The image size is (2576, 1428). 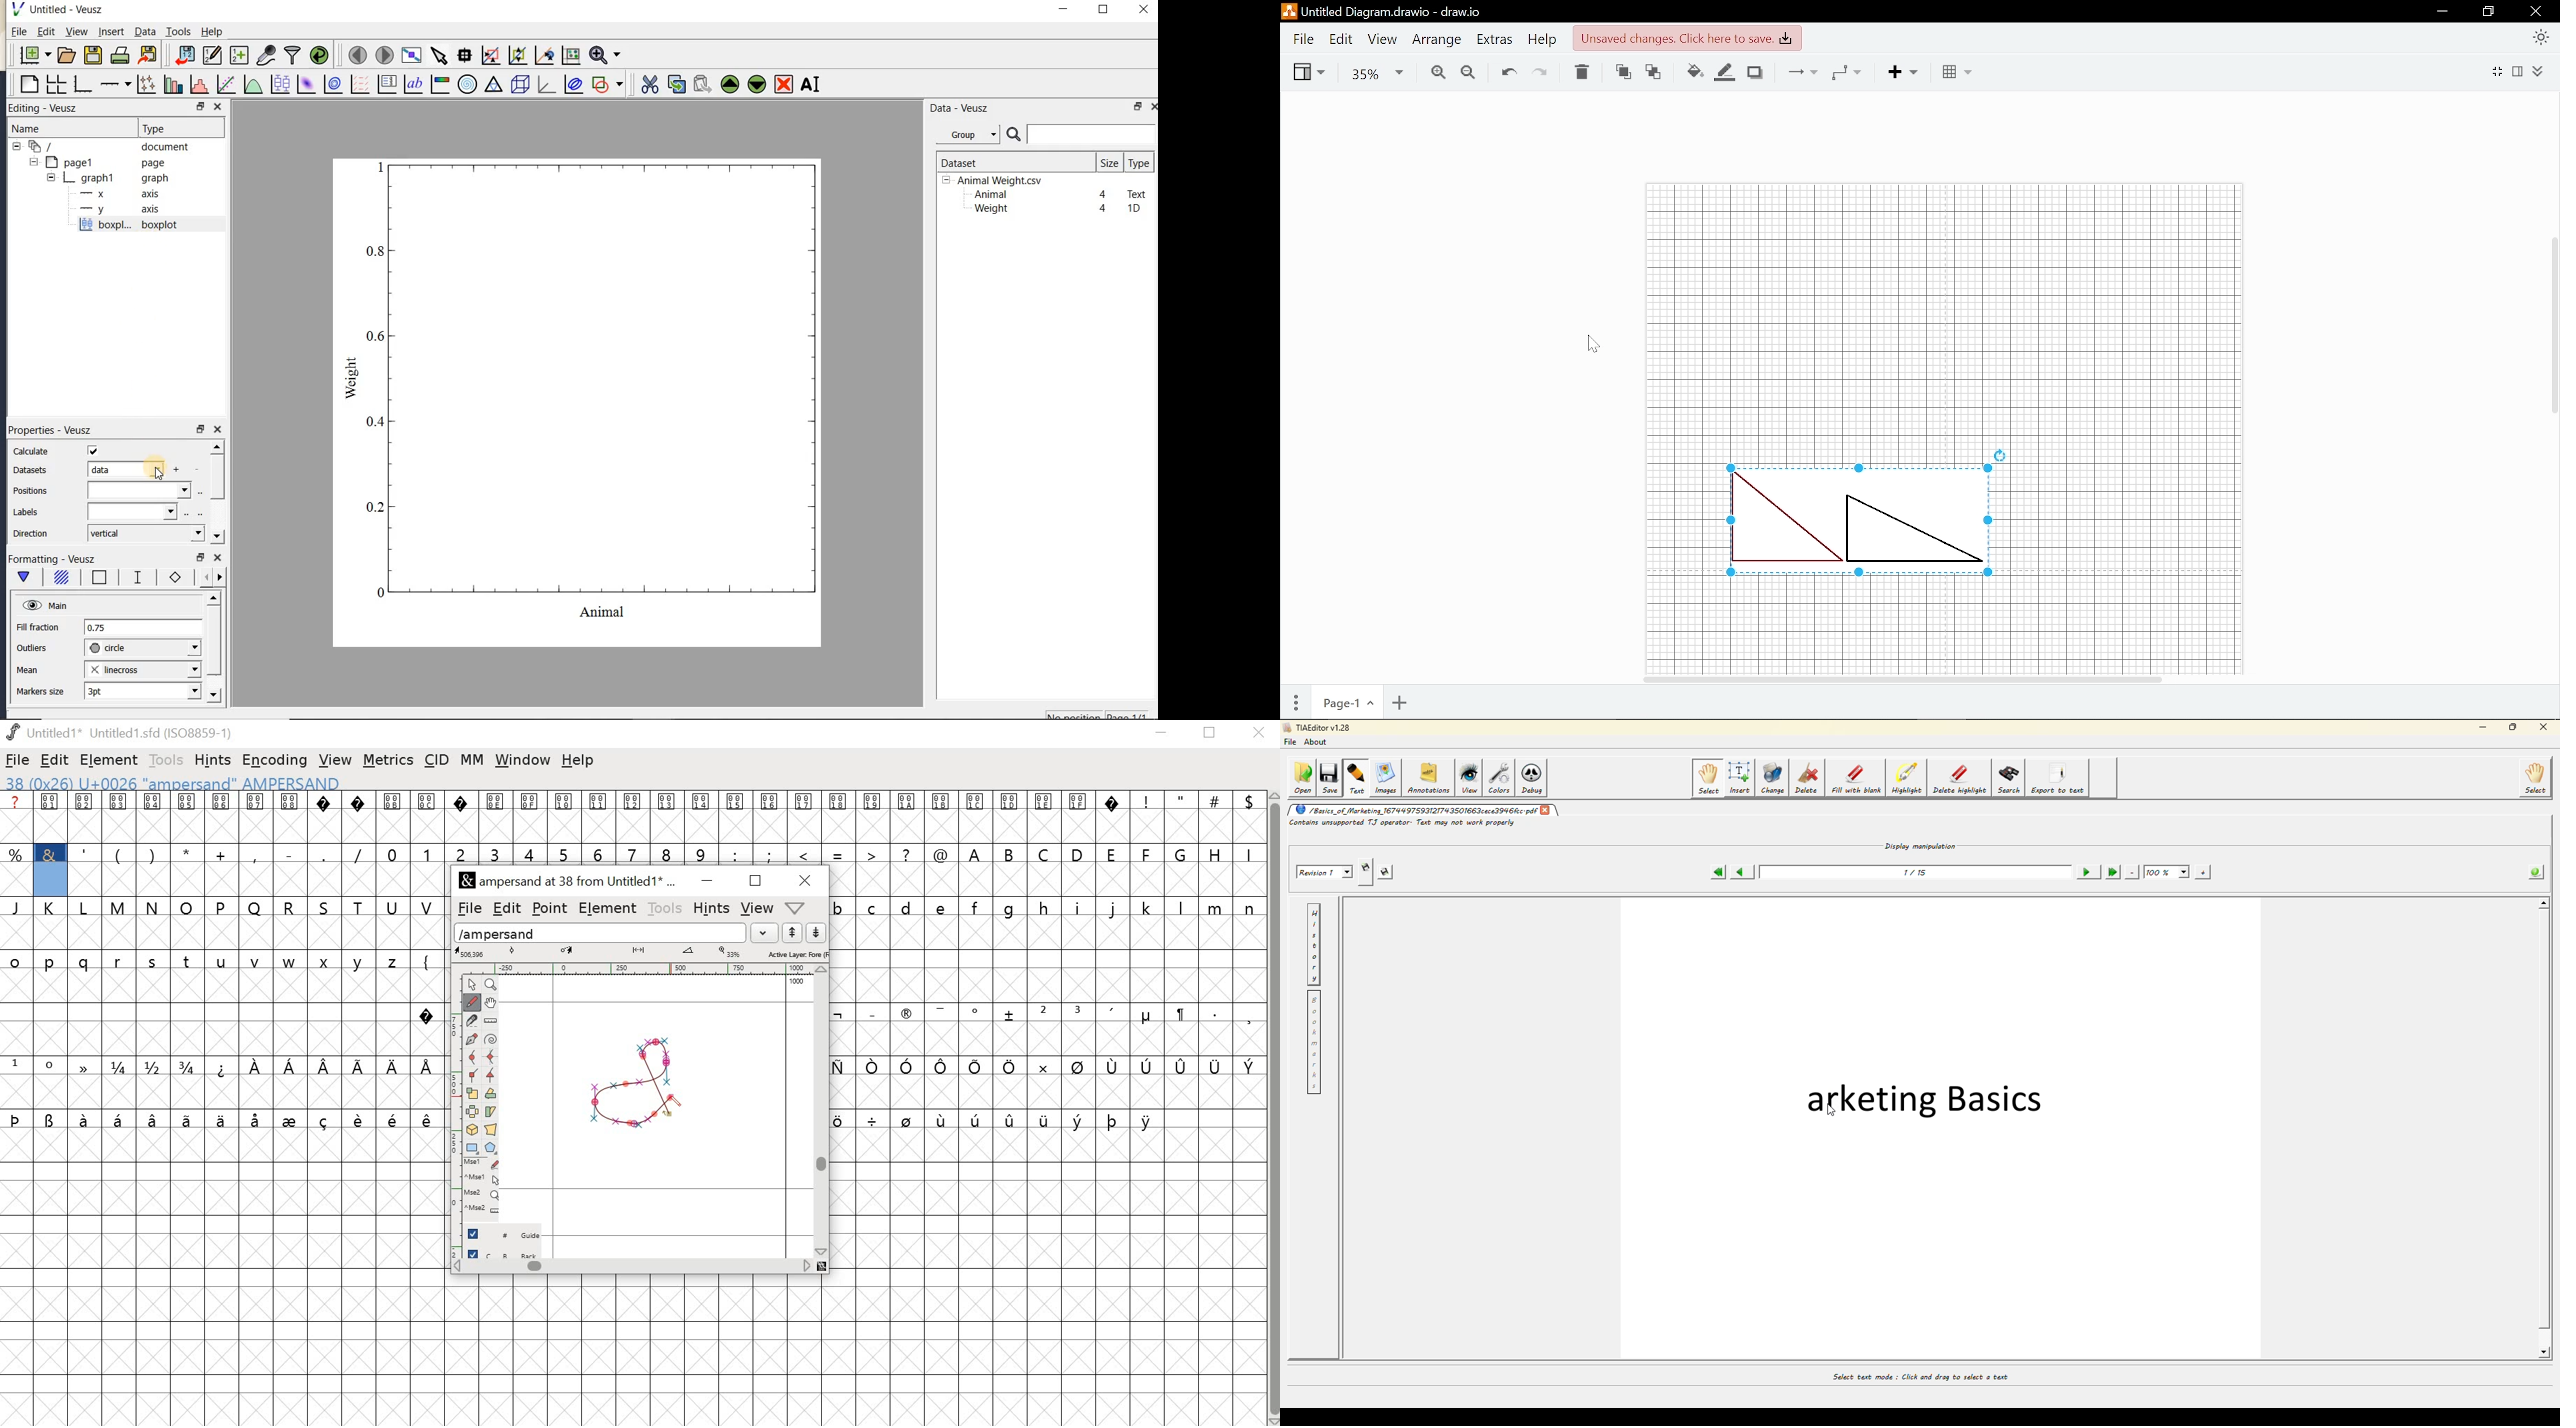 I want to click on add a shape to the plot, so click(x=607, y=84).